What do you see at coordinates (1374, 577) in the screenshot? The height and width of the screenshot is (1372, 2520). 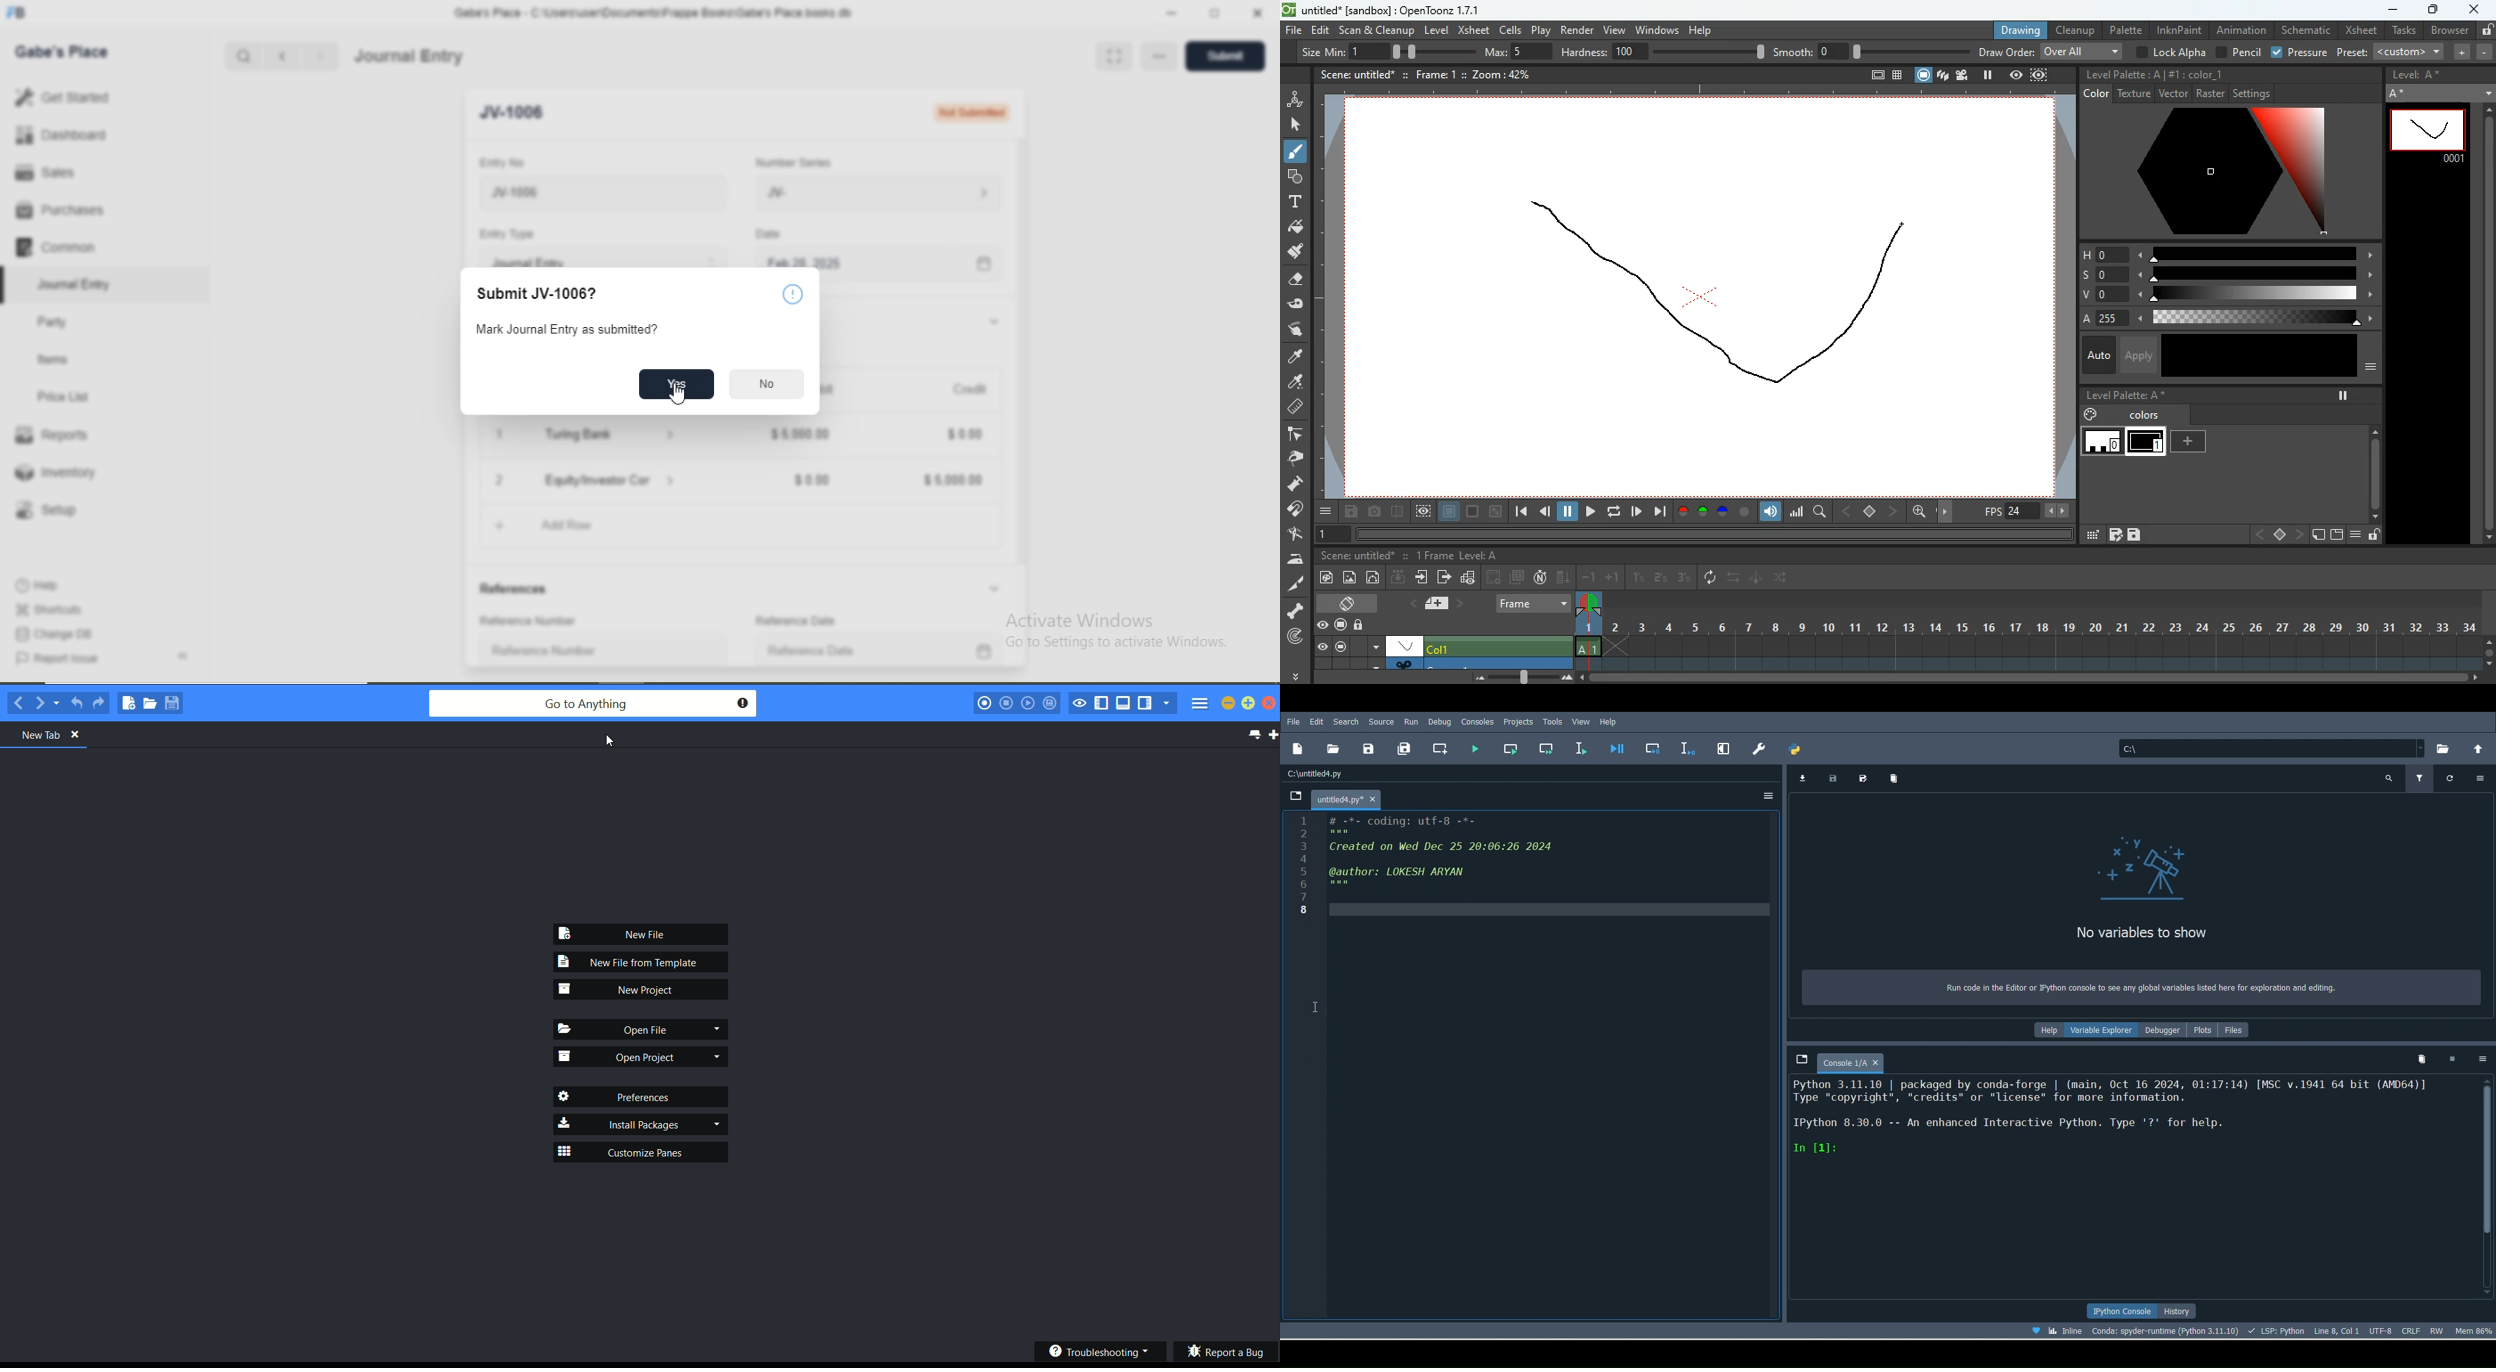 I see `change` at bounding box center [1374, 577].